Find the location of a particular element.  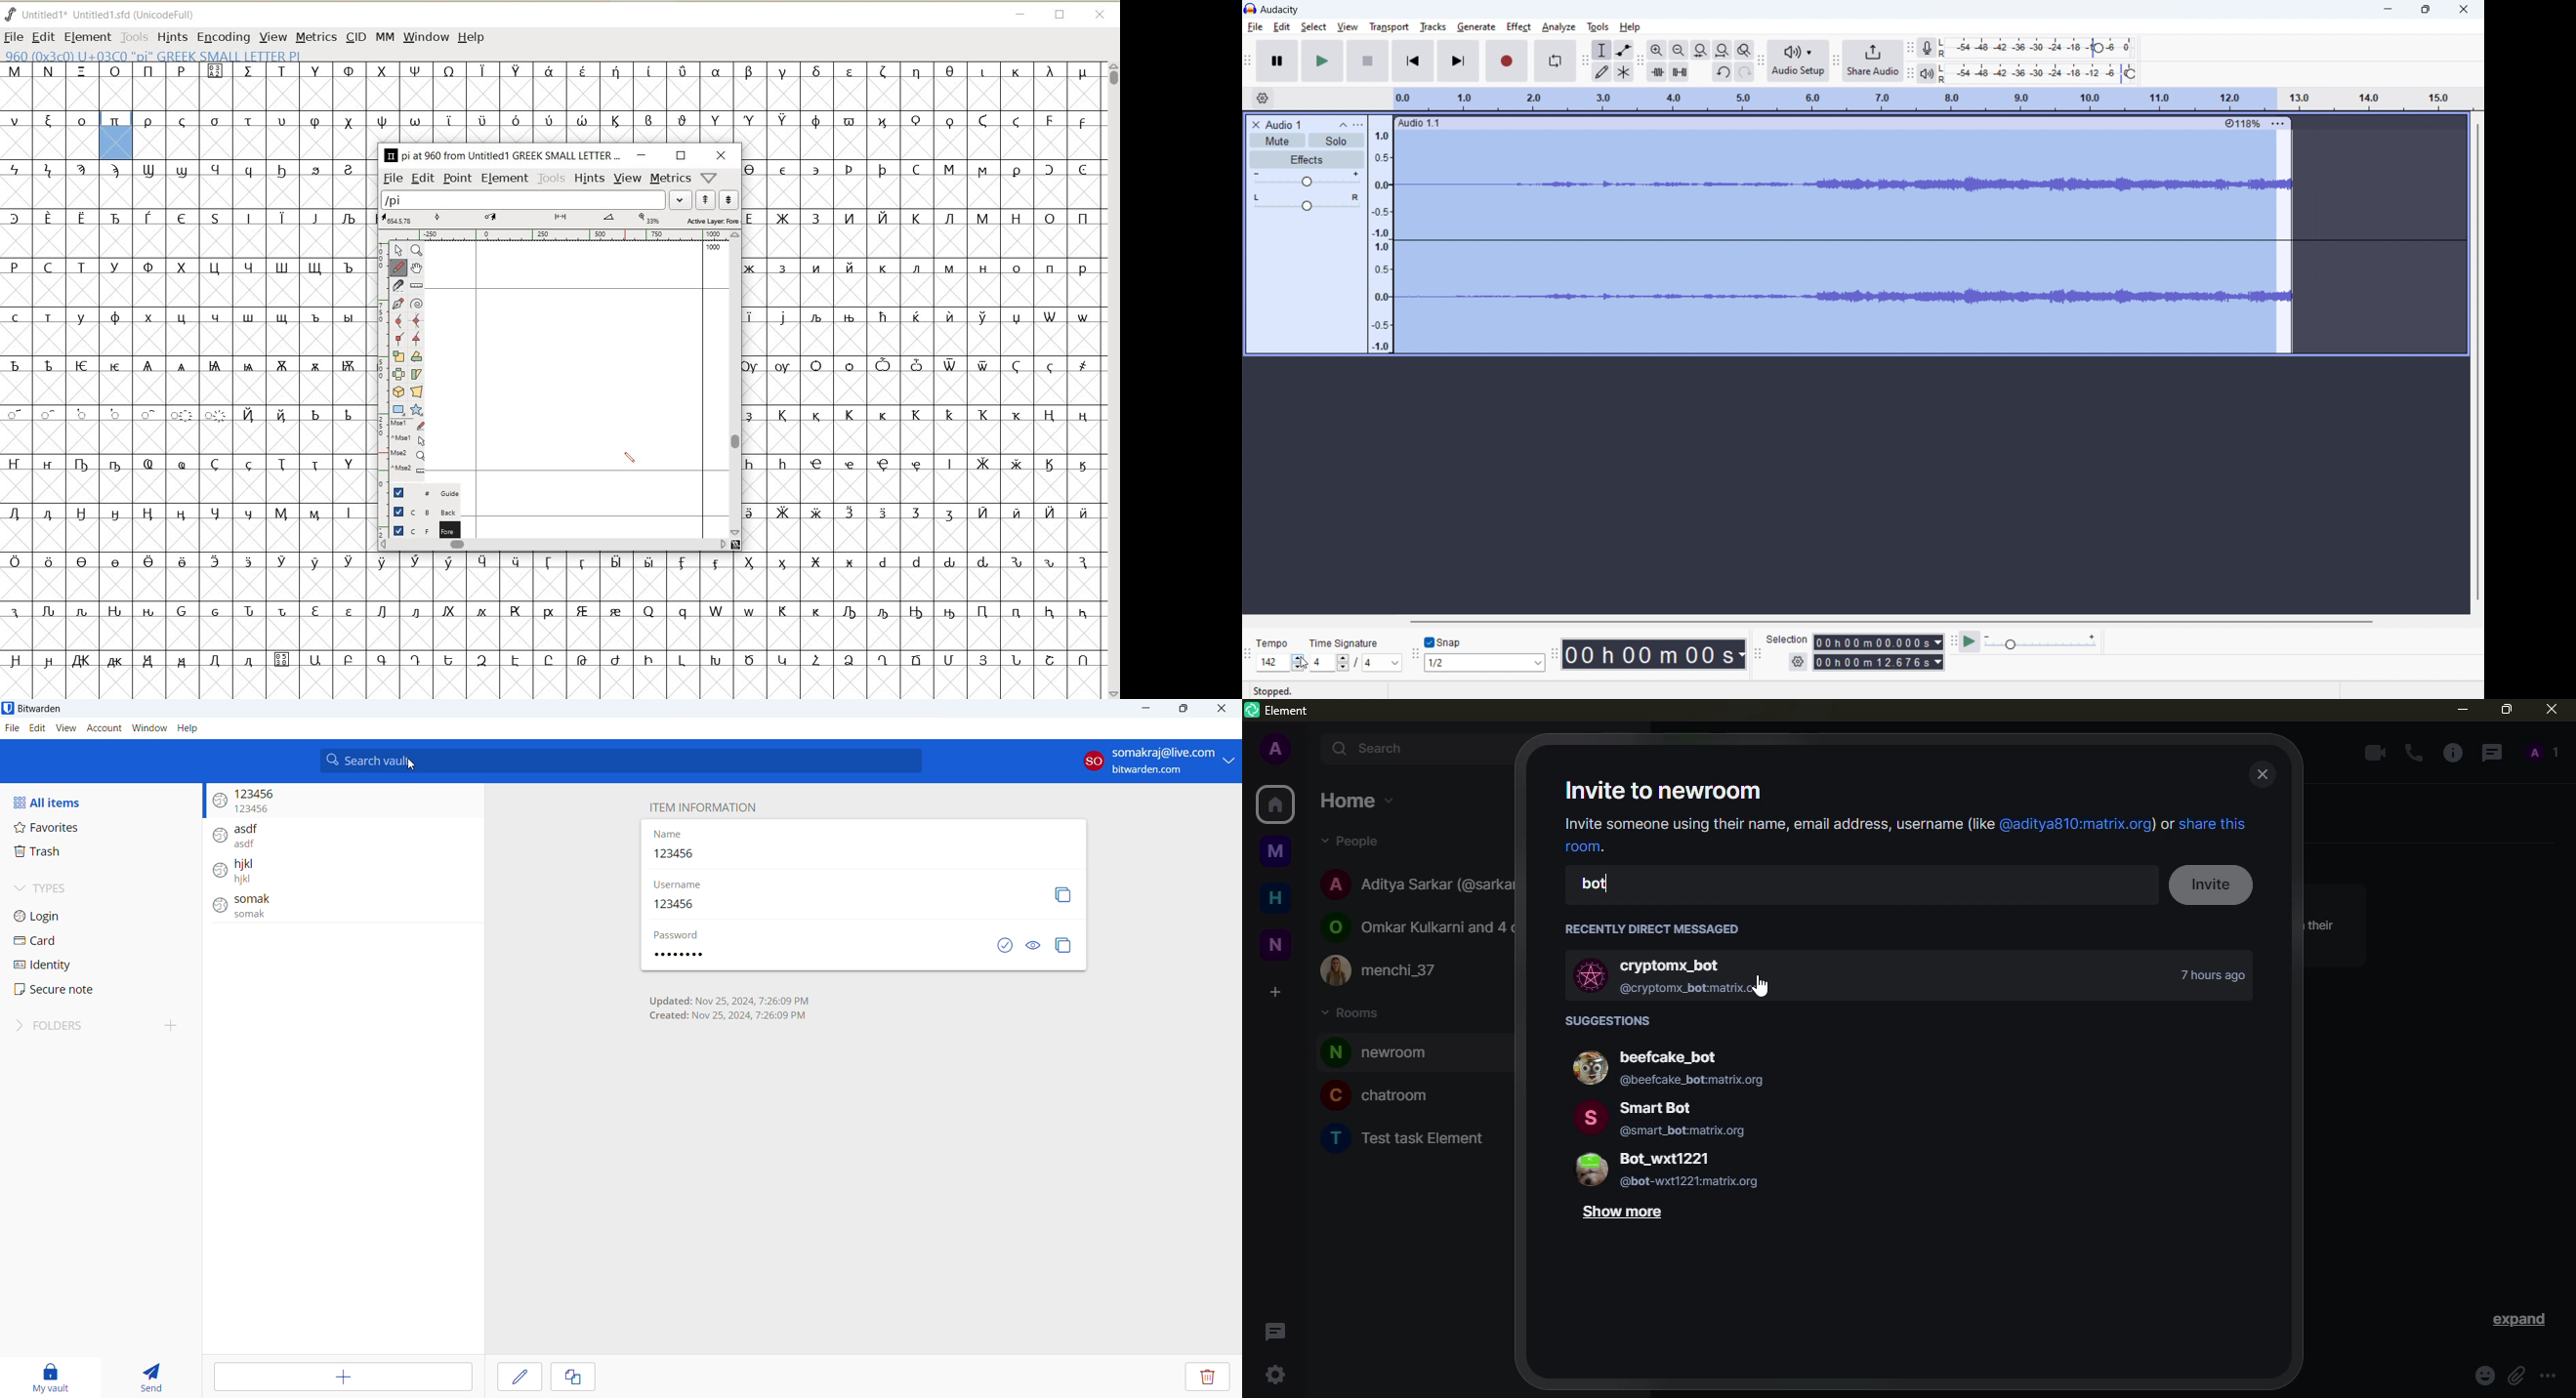

selection toolbar is located at coordinates (1758, 656).